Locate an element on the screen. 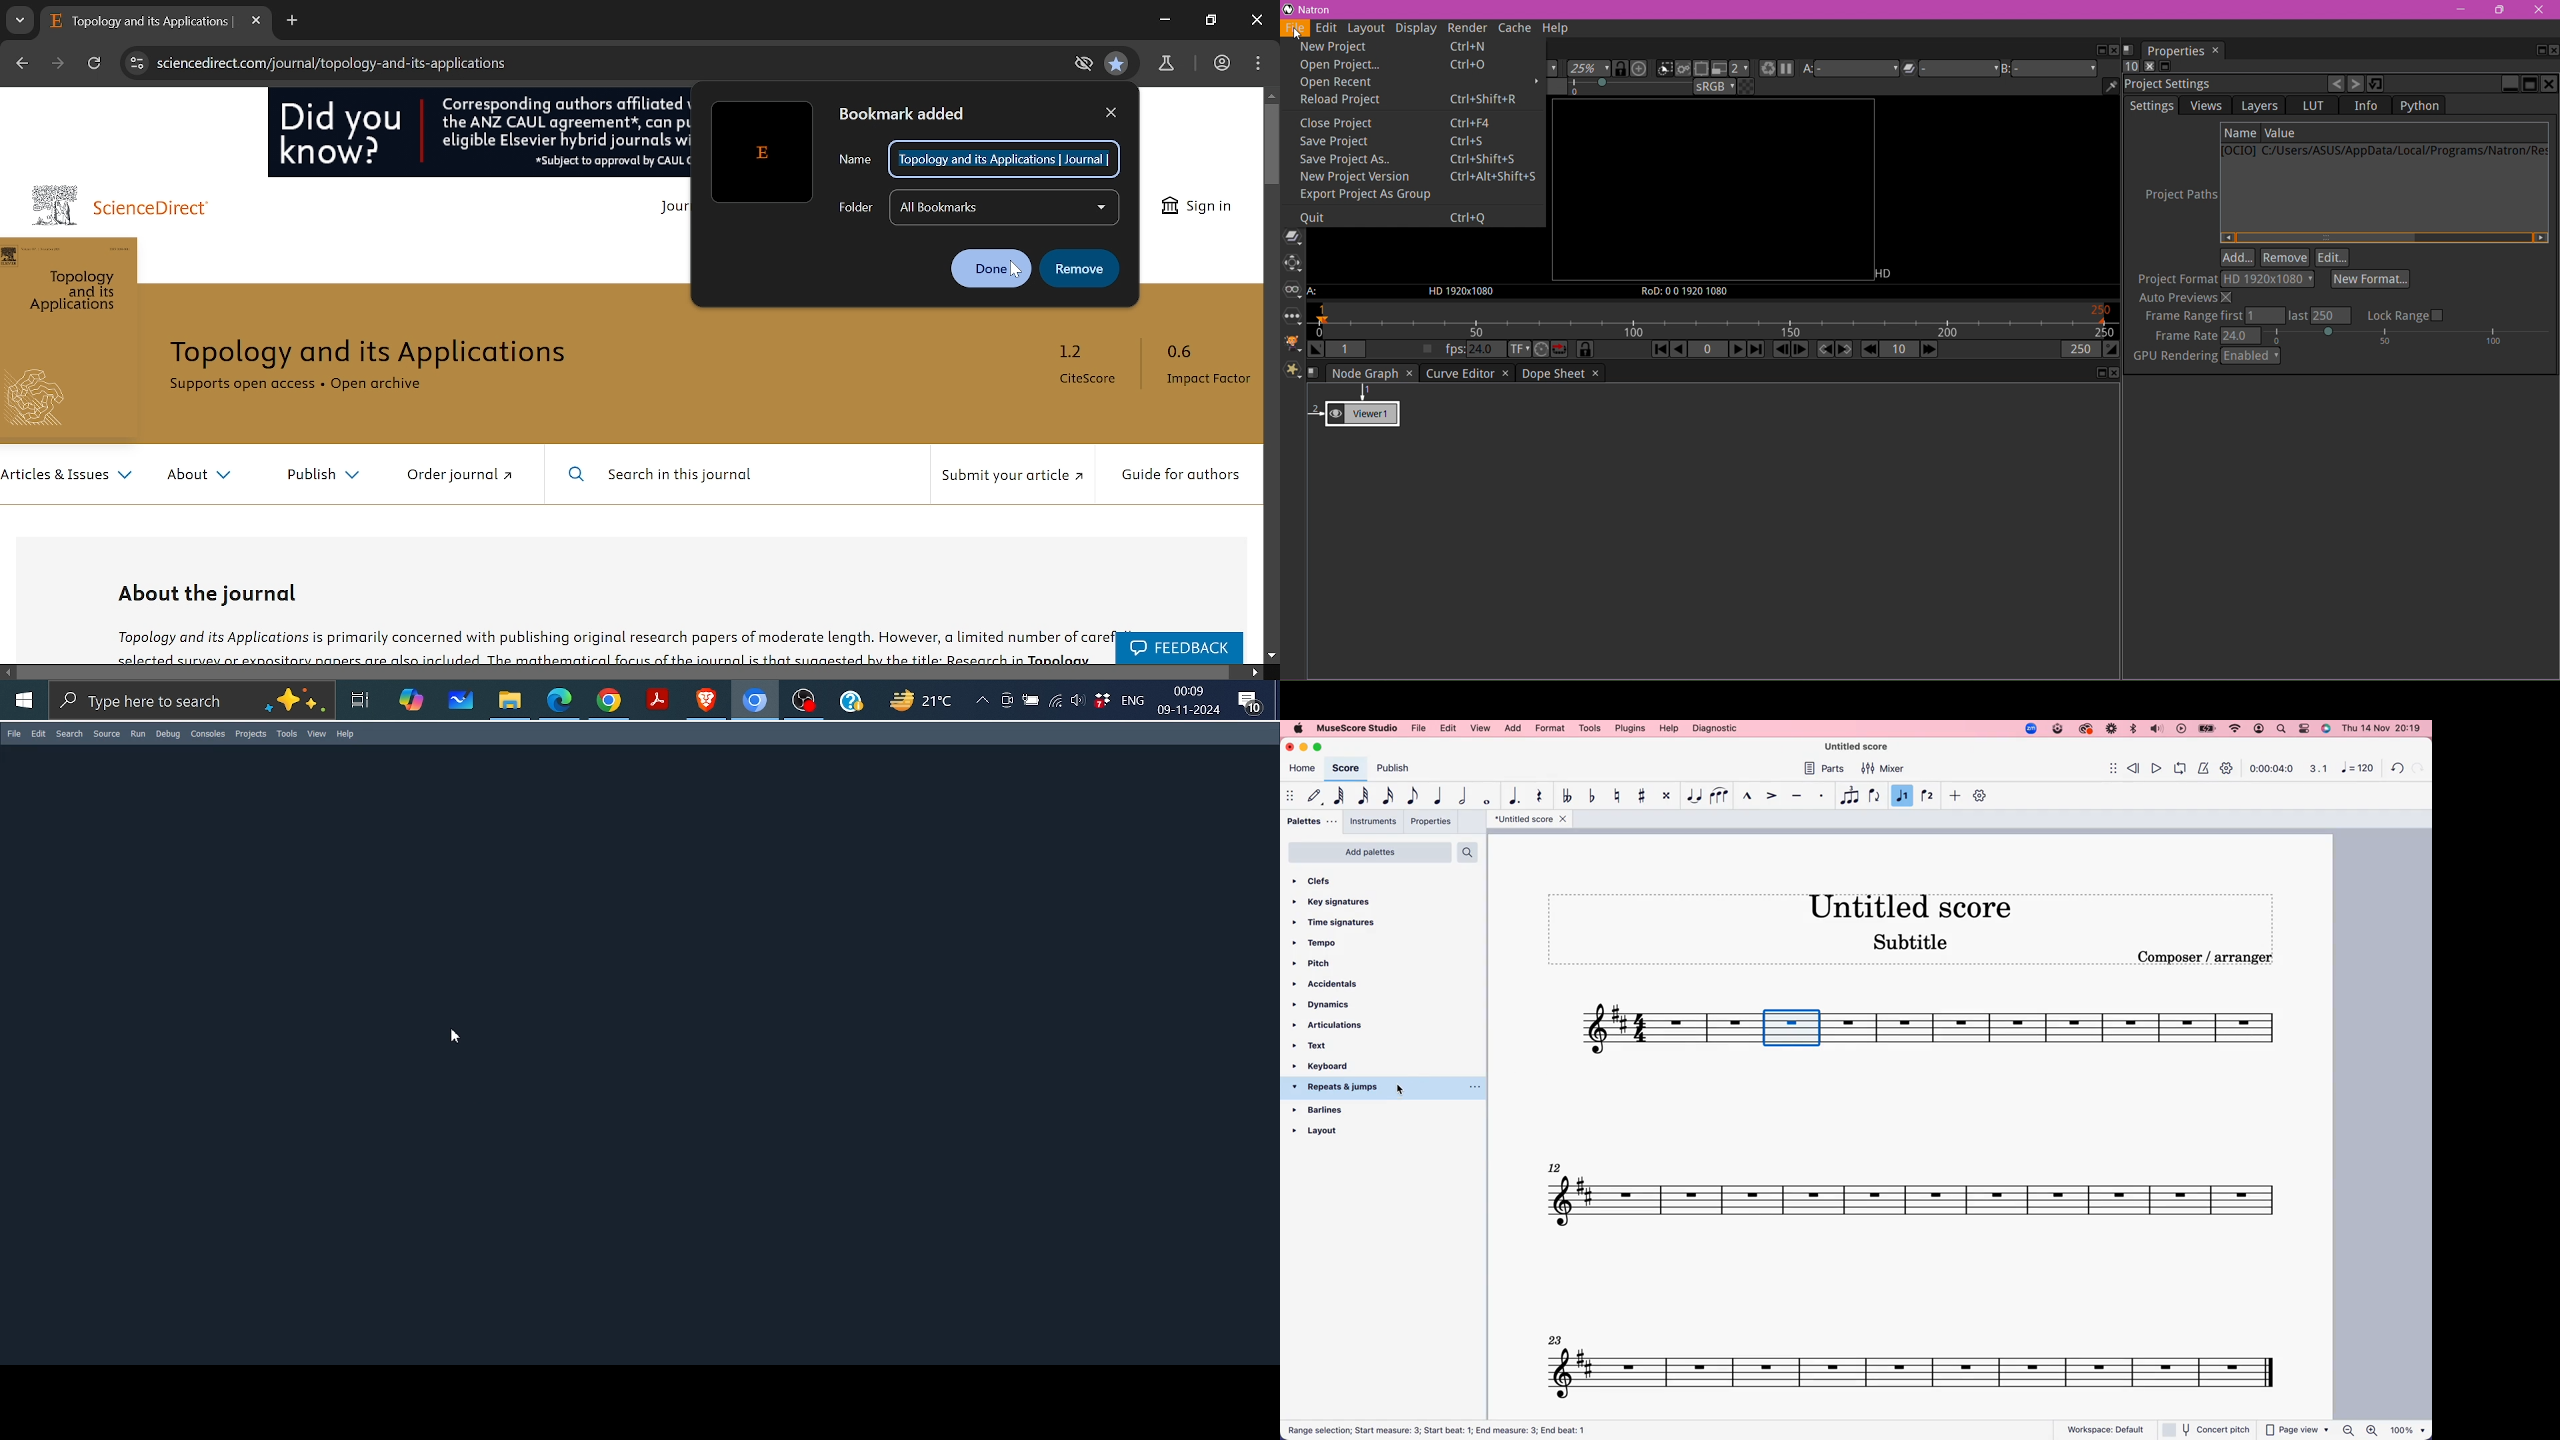  Edit is located at coordinates (39, 733).